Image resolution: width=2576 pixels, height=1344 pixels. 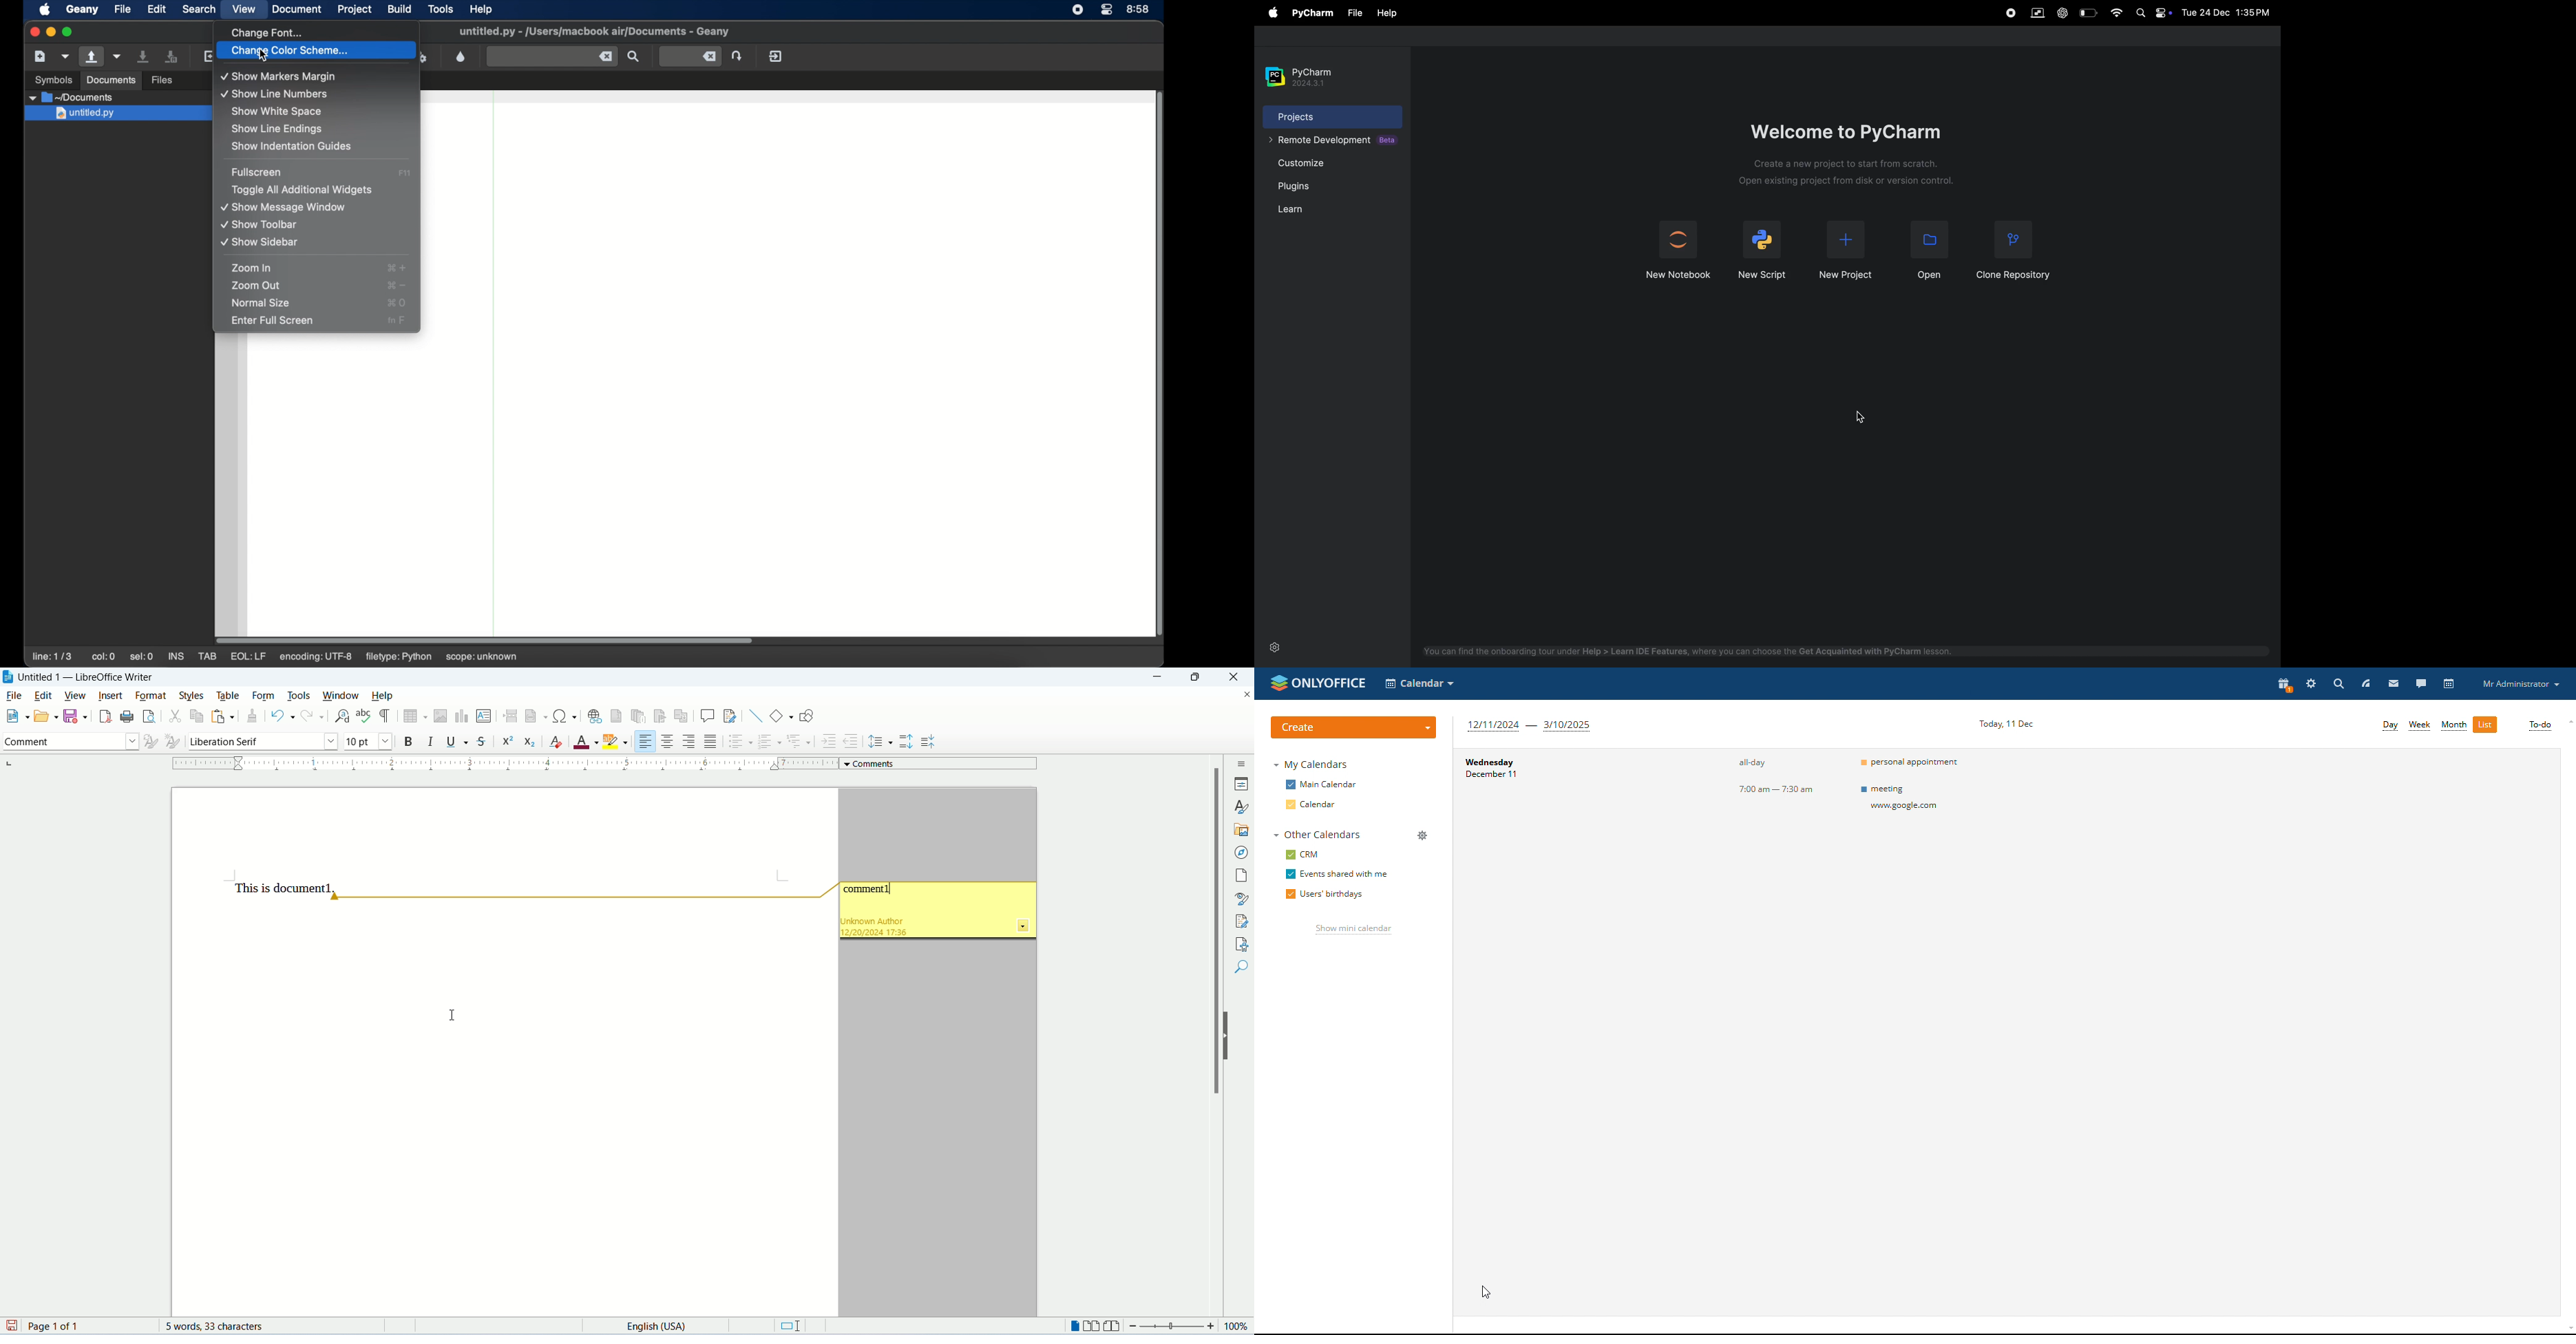 I want to click on basic shapes, so click(x=783, y=715).